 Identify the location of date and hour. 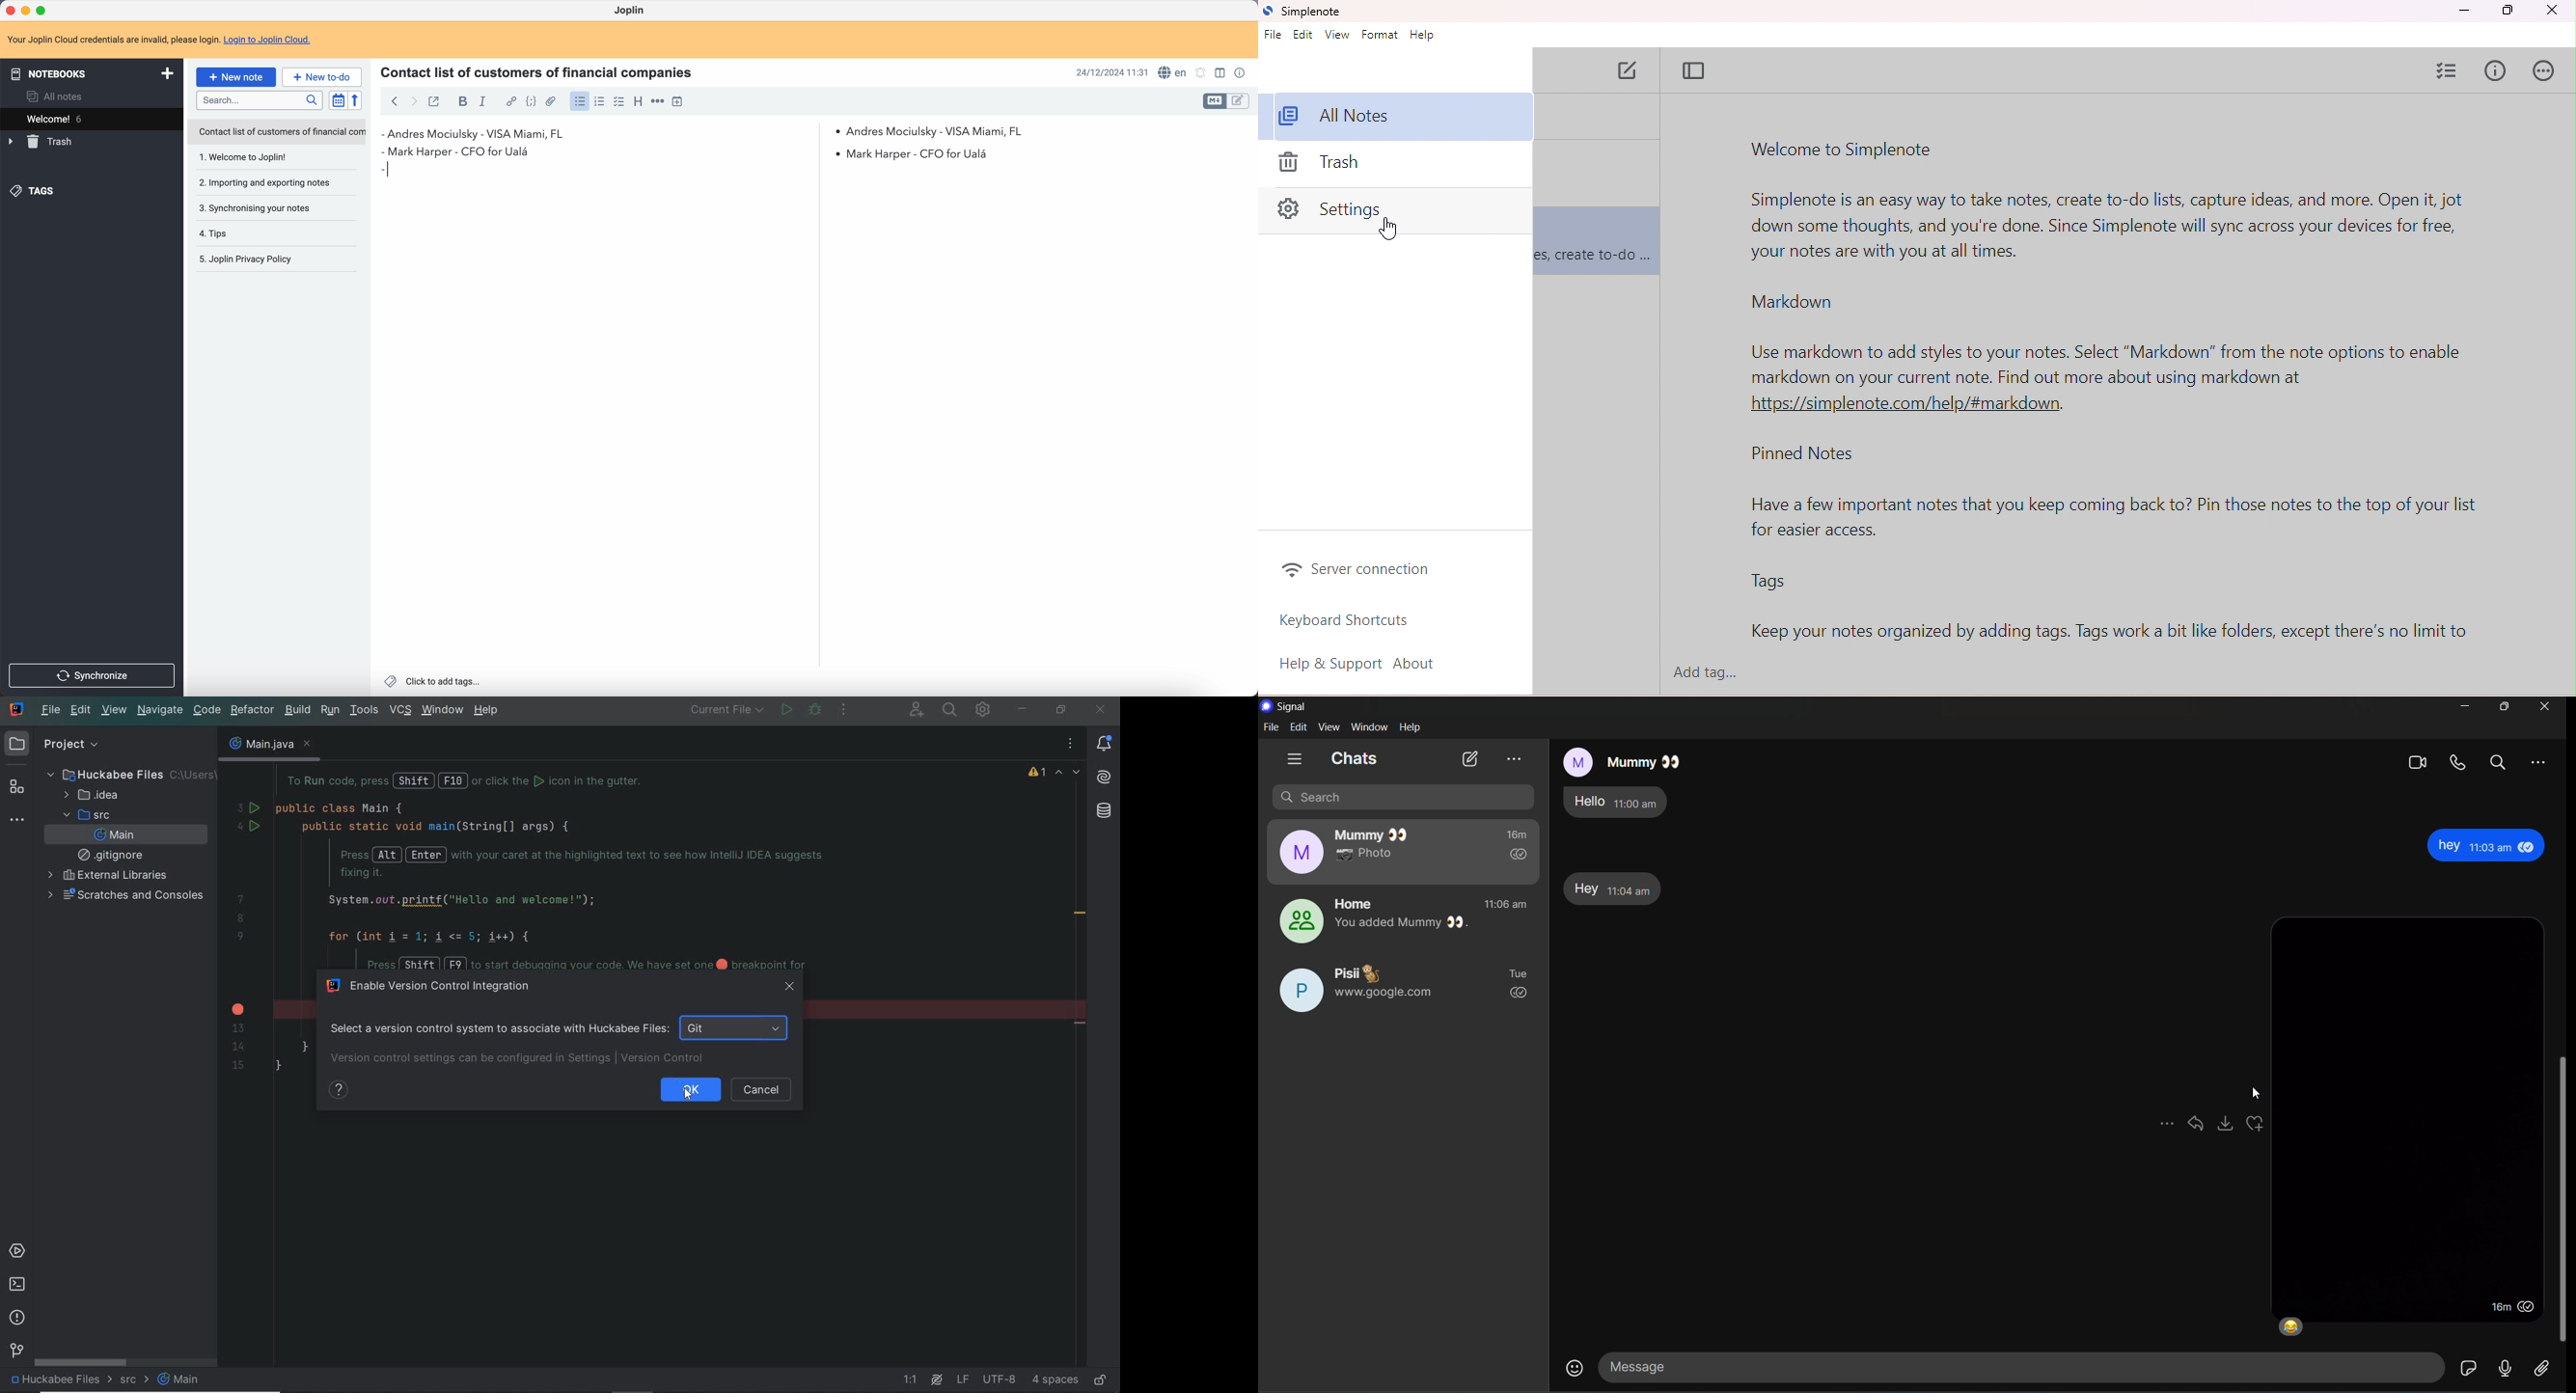
(1112, 72).